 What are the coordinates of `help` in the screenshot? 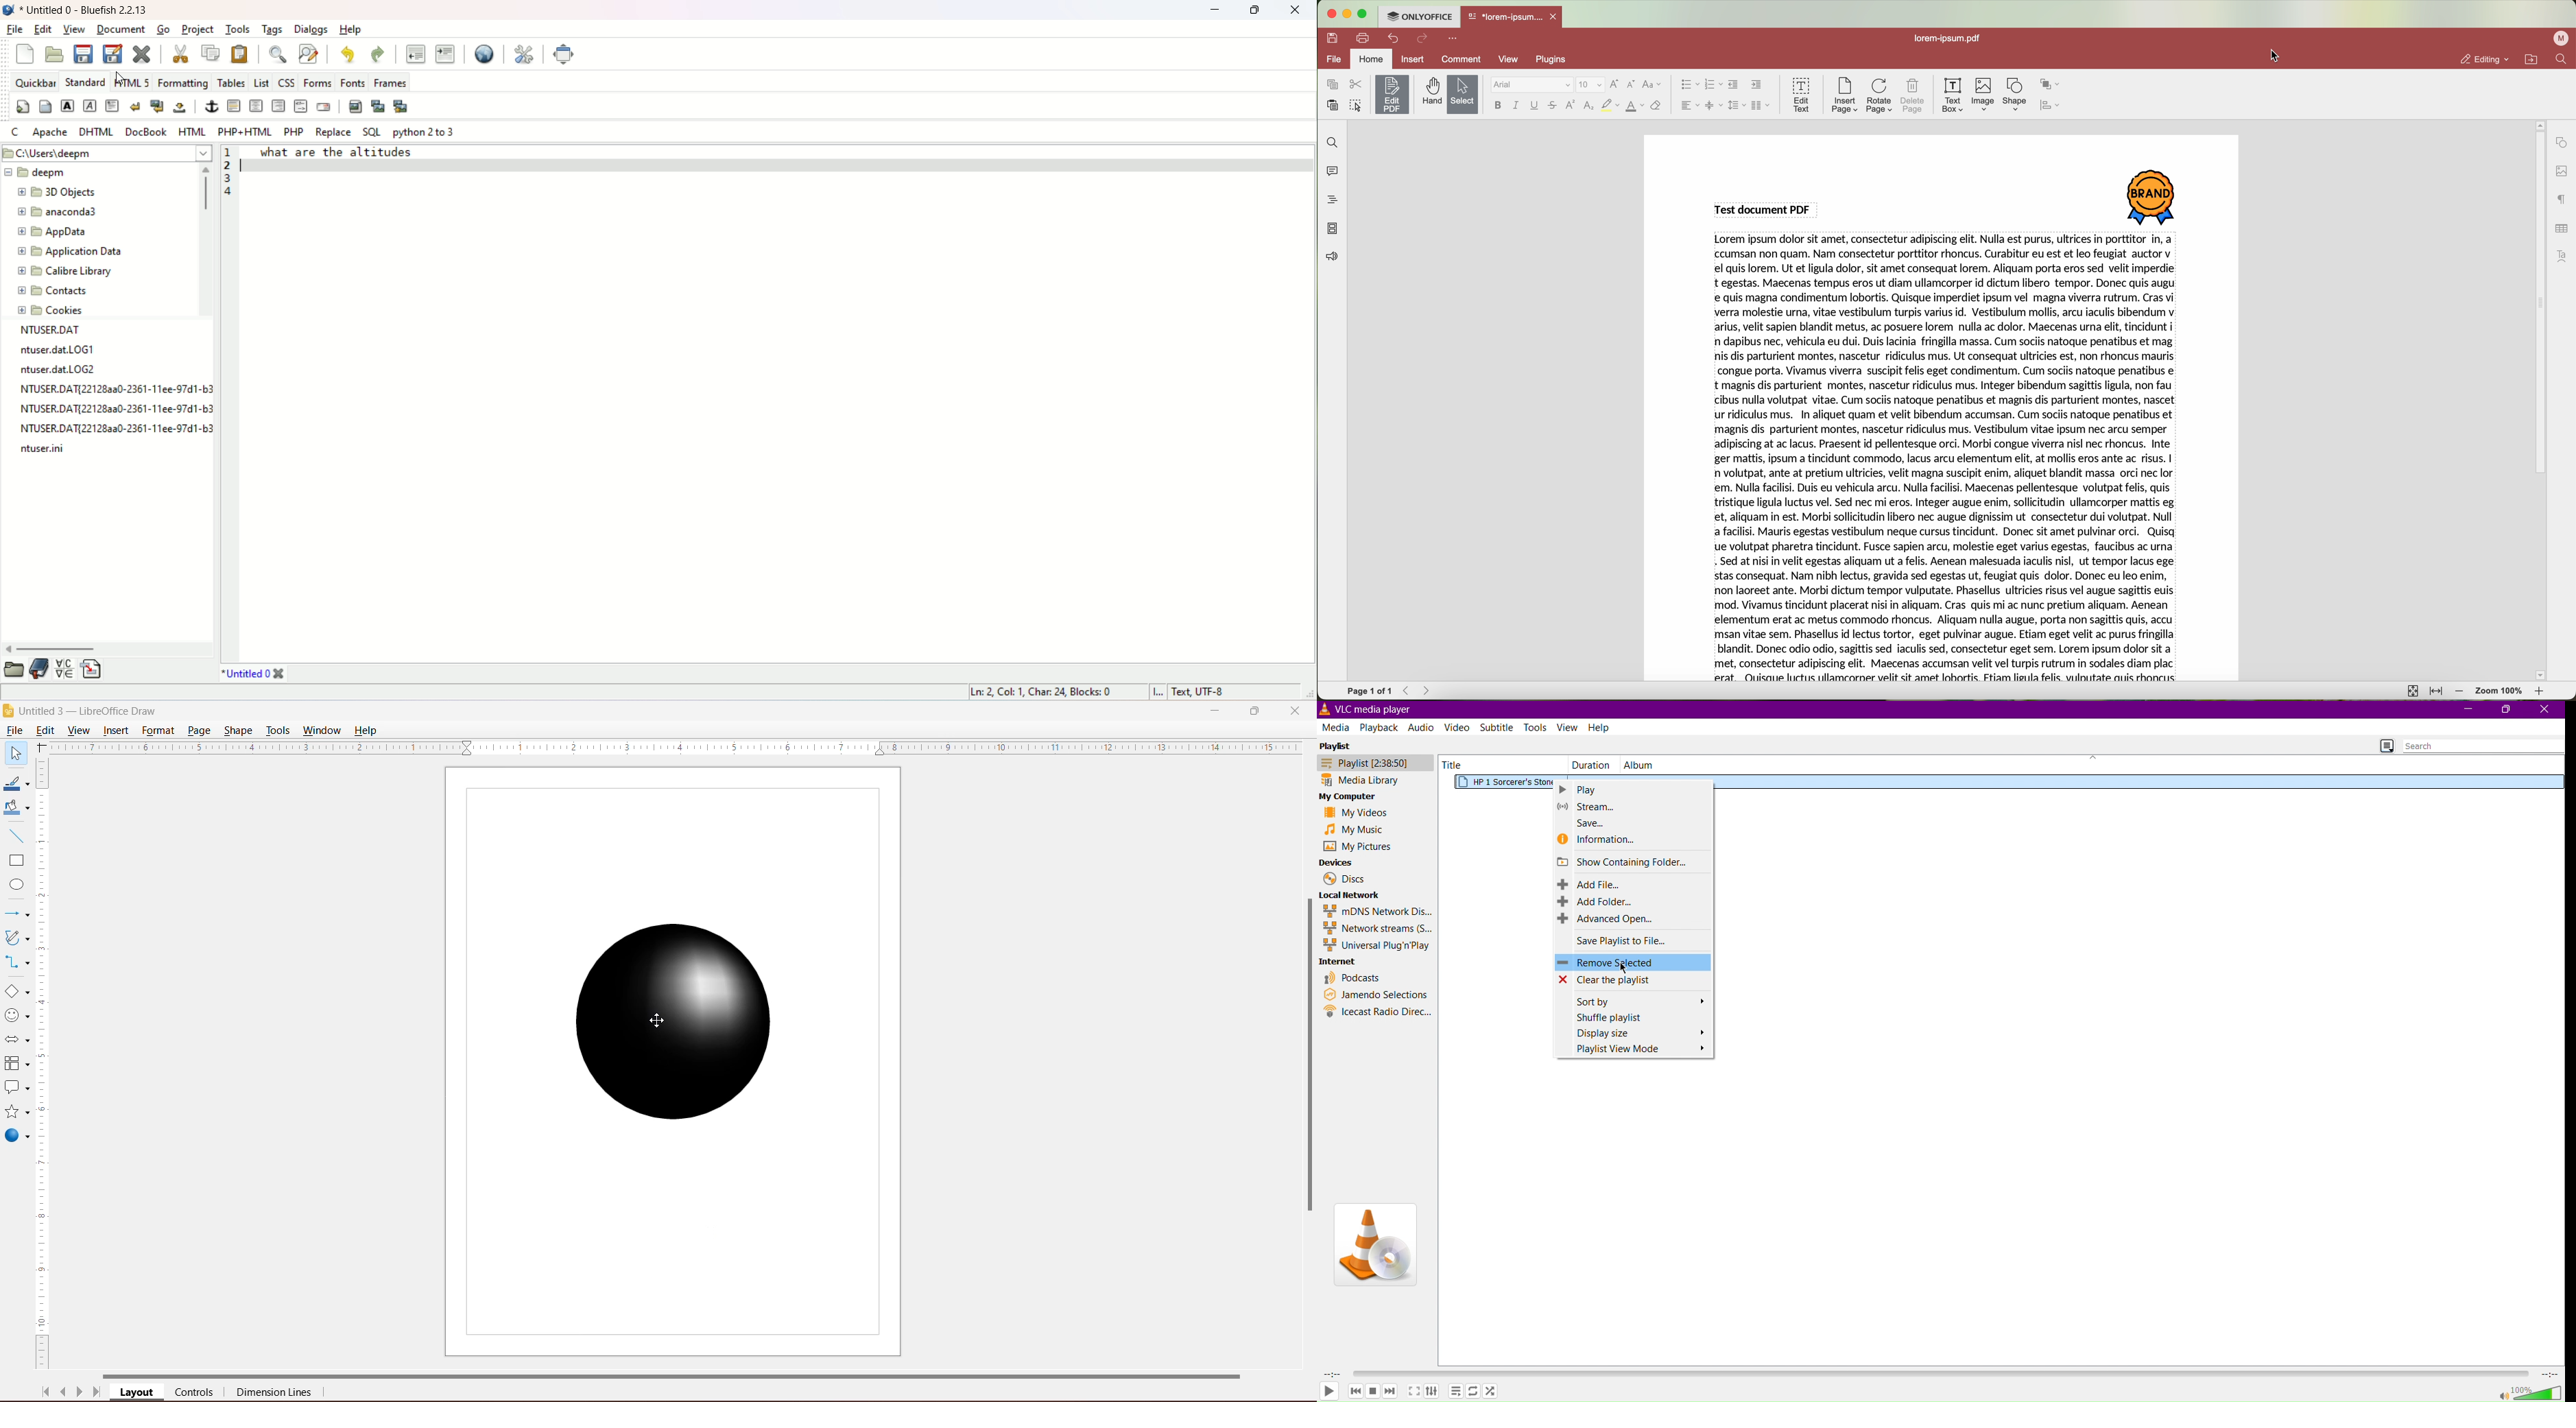 It's located at (351, 29).